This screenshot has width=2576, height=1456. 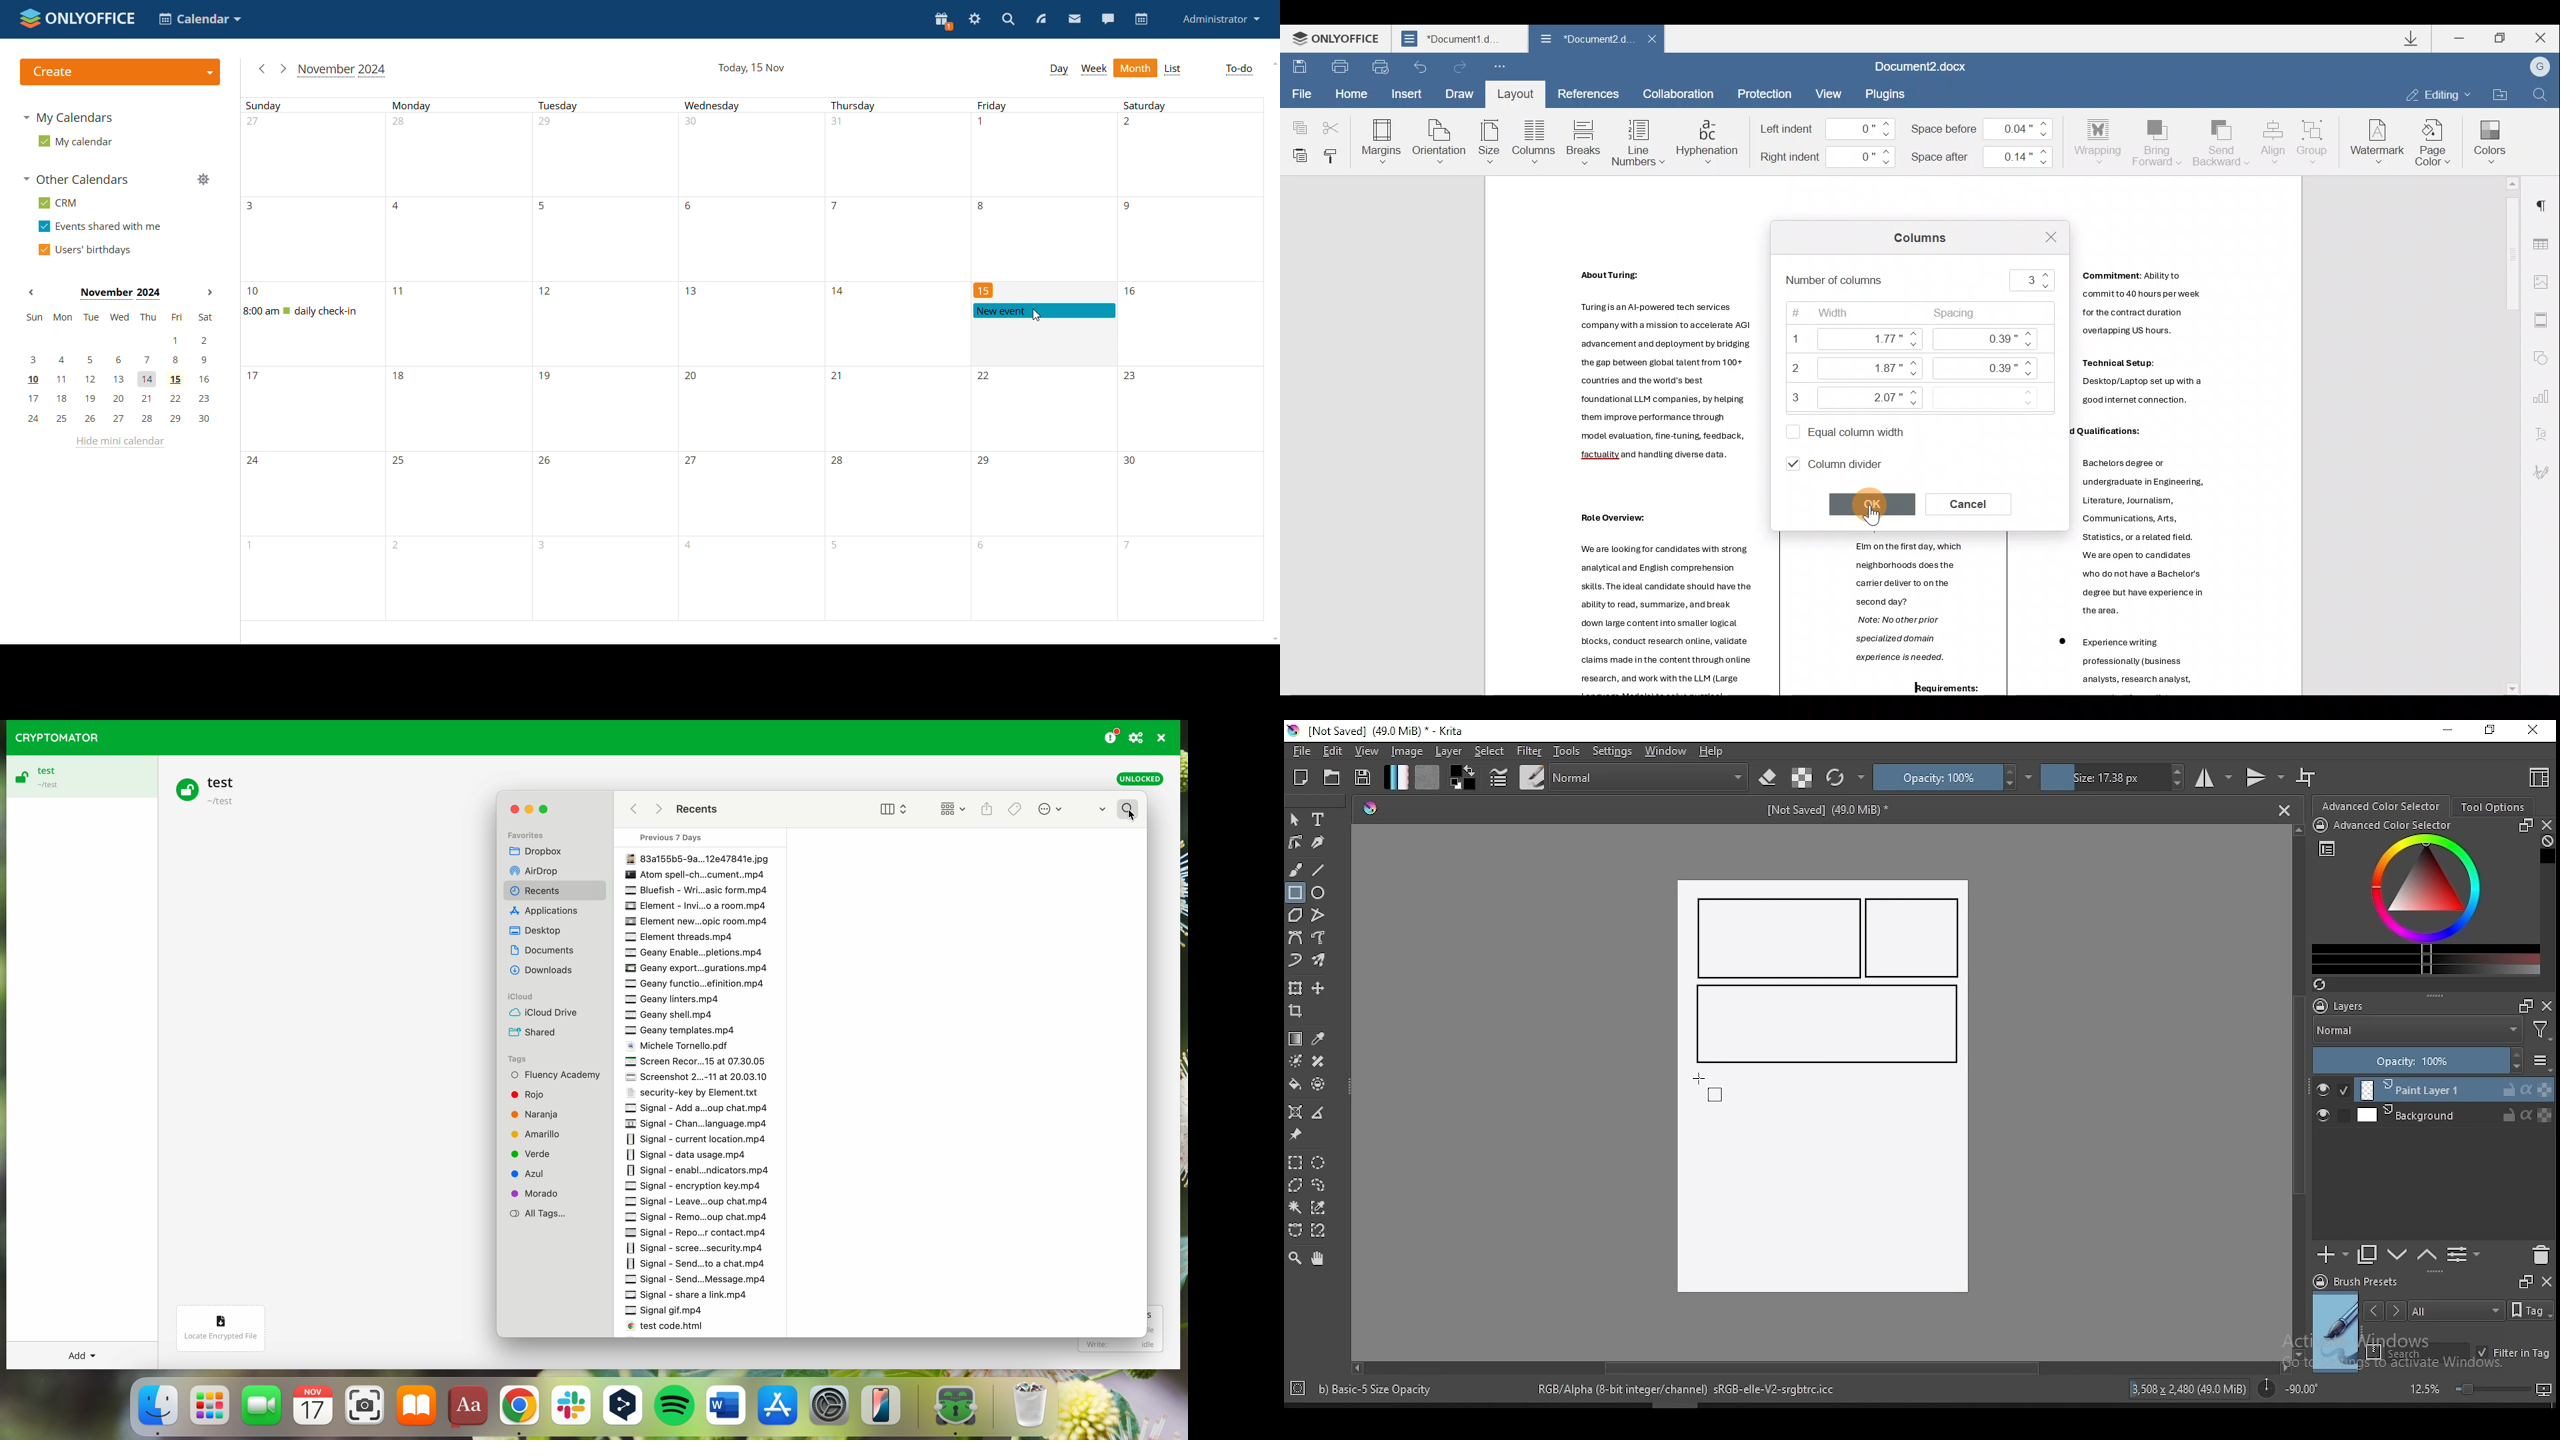 What do you see at coordinates (896, 105) in the screenshot?
I see `individual day` at bounding box center [896, 105].